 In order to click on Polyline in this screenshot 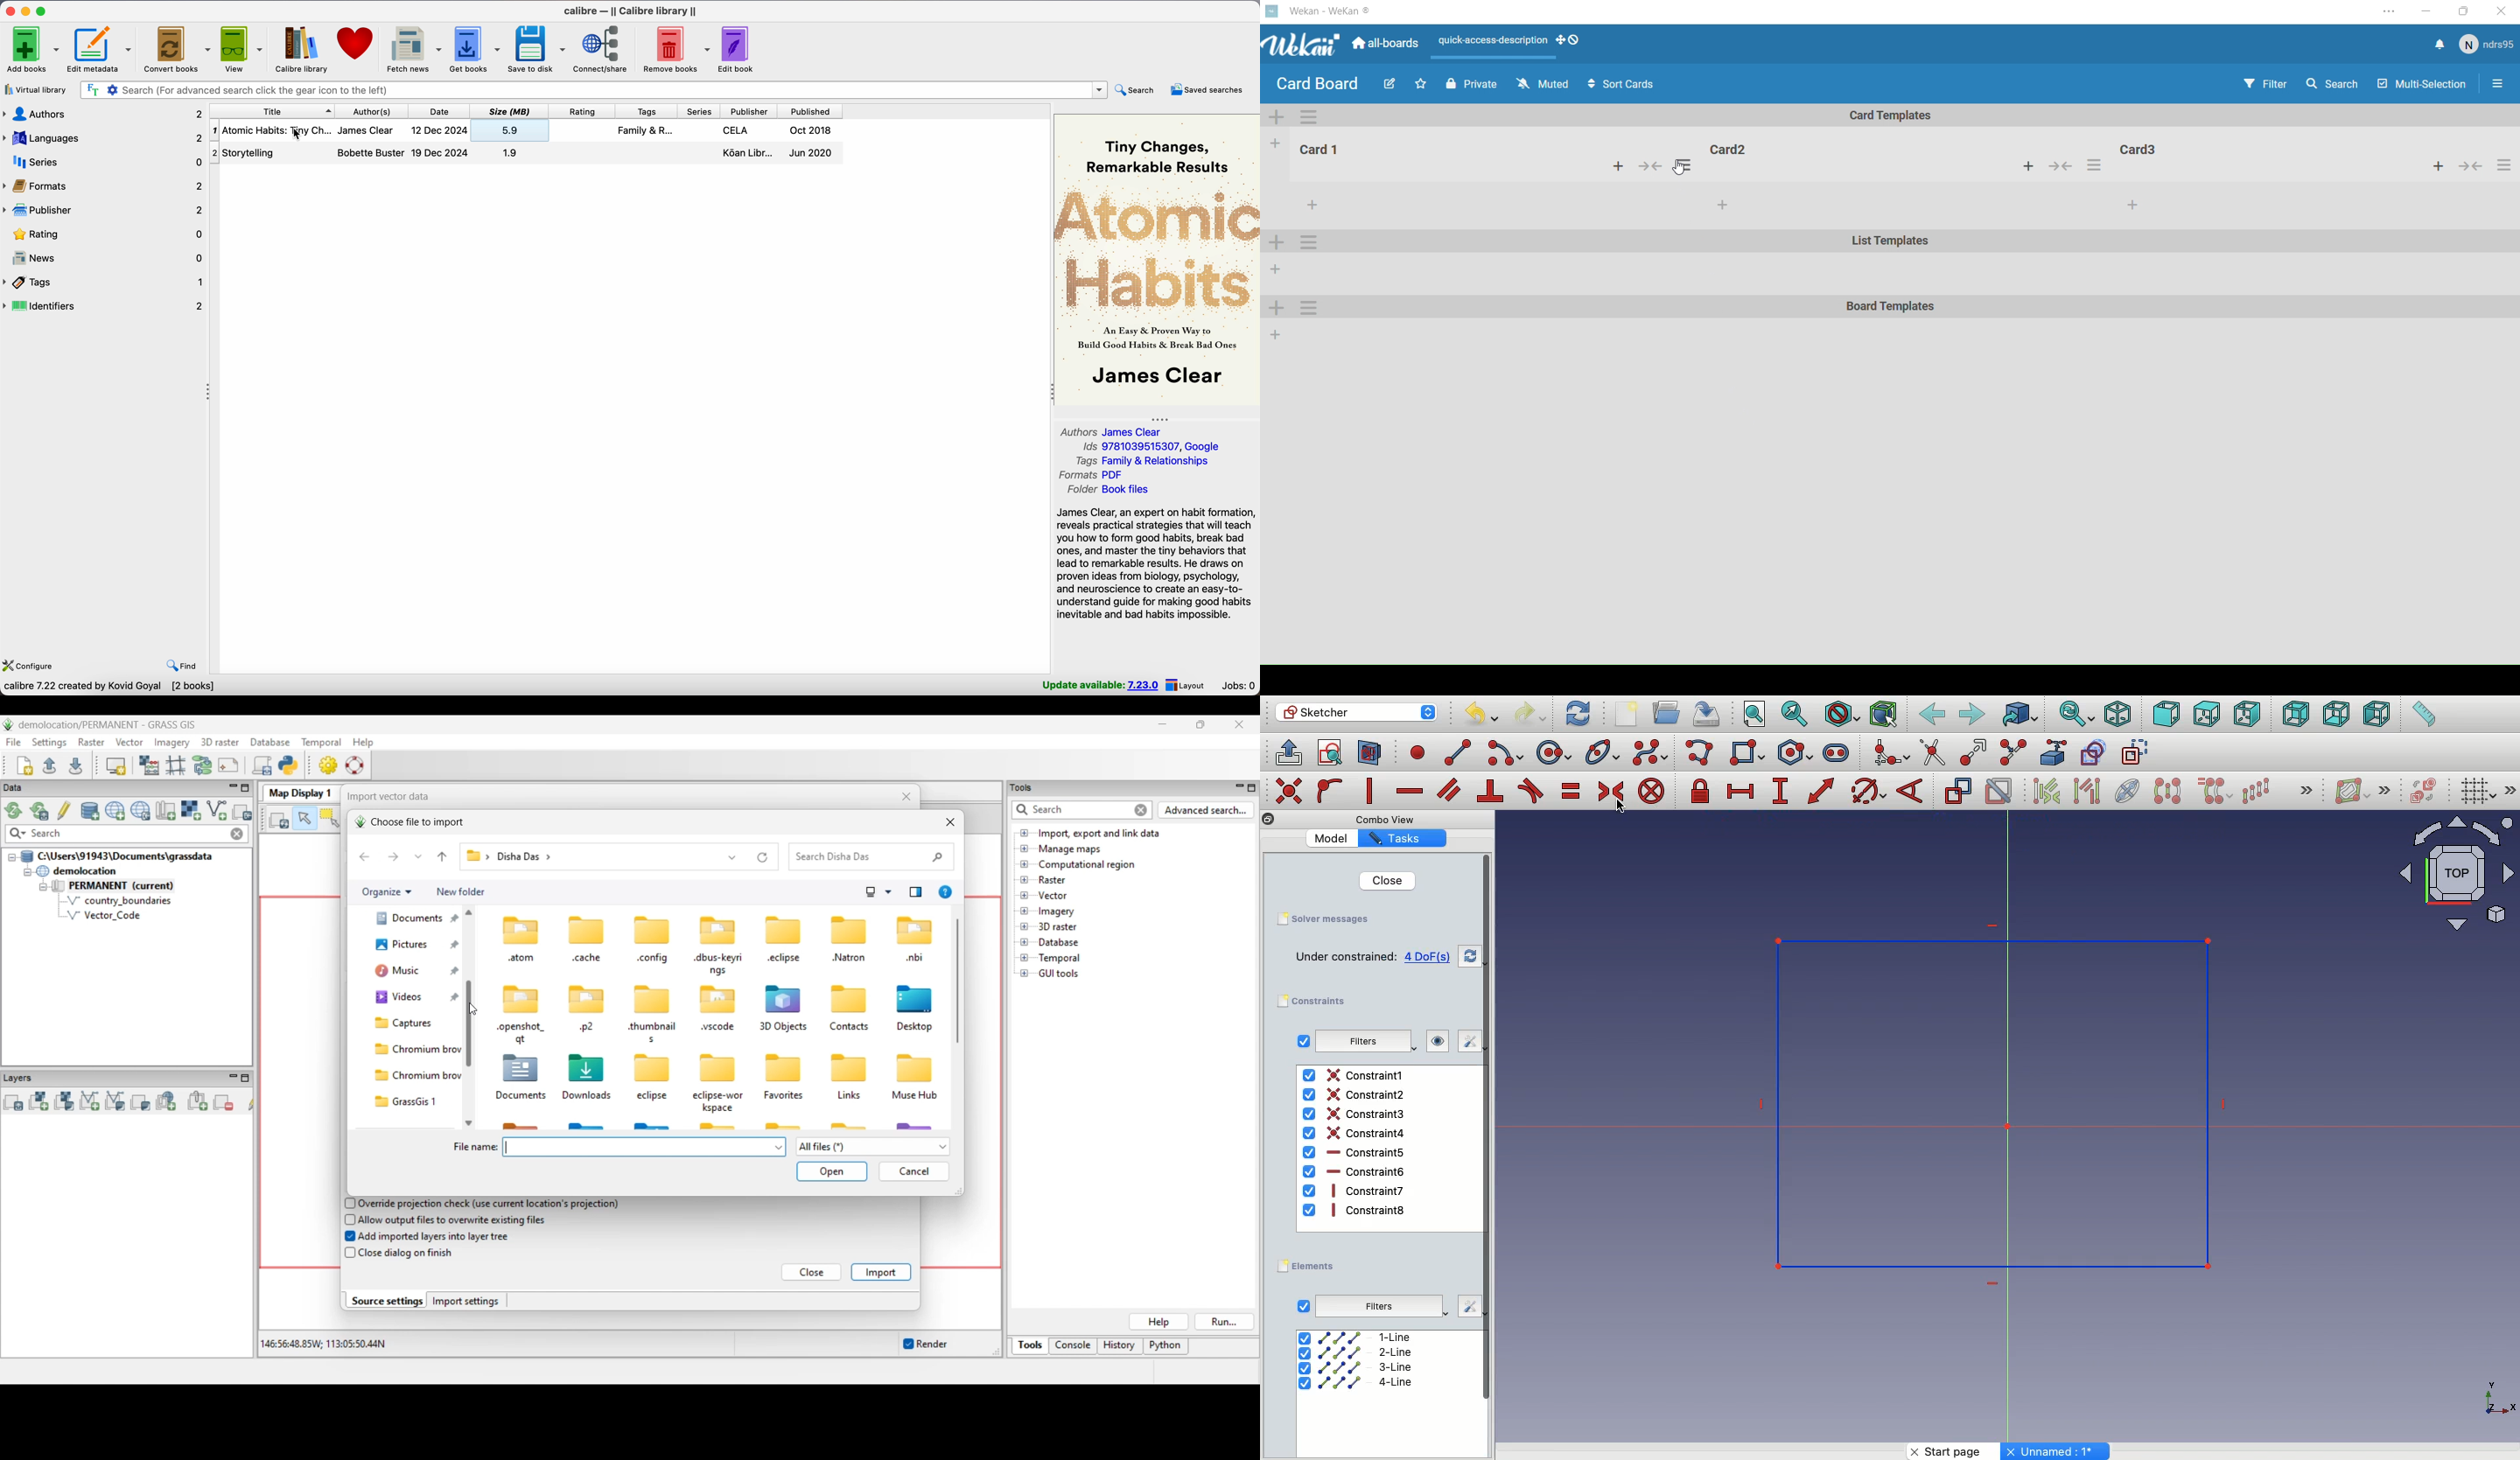, I will do `click(1703, 754)`.